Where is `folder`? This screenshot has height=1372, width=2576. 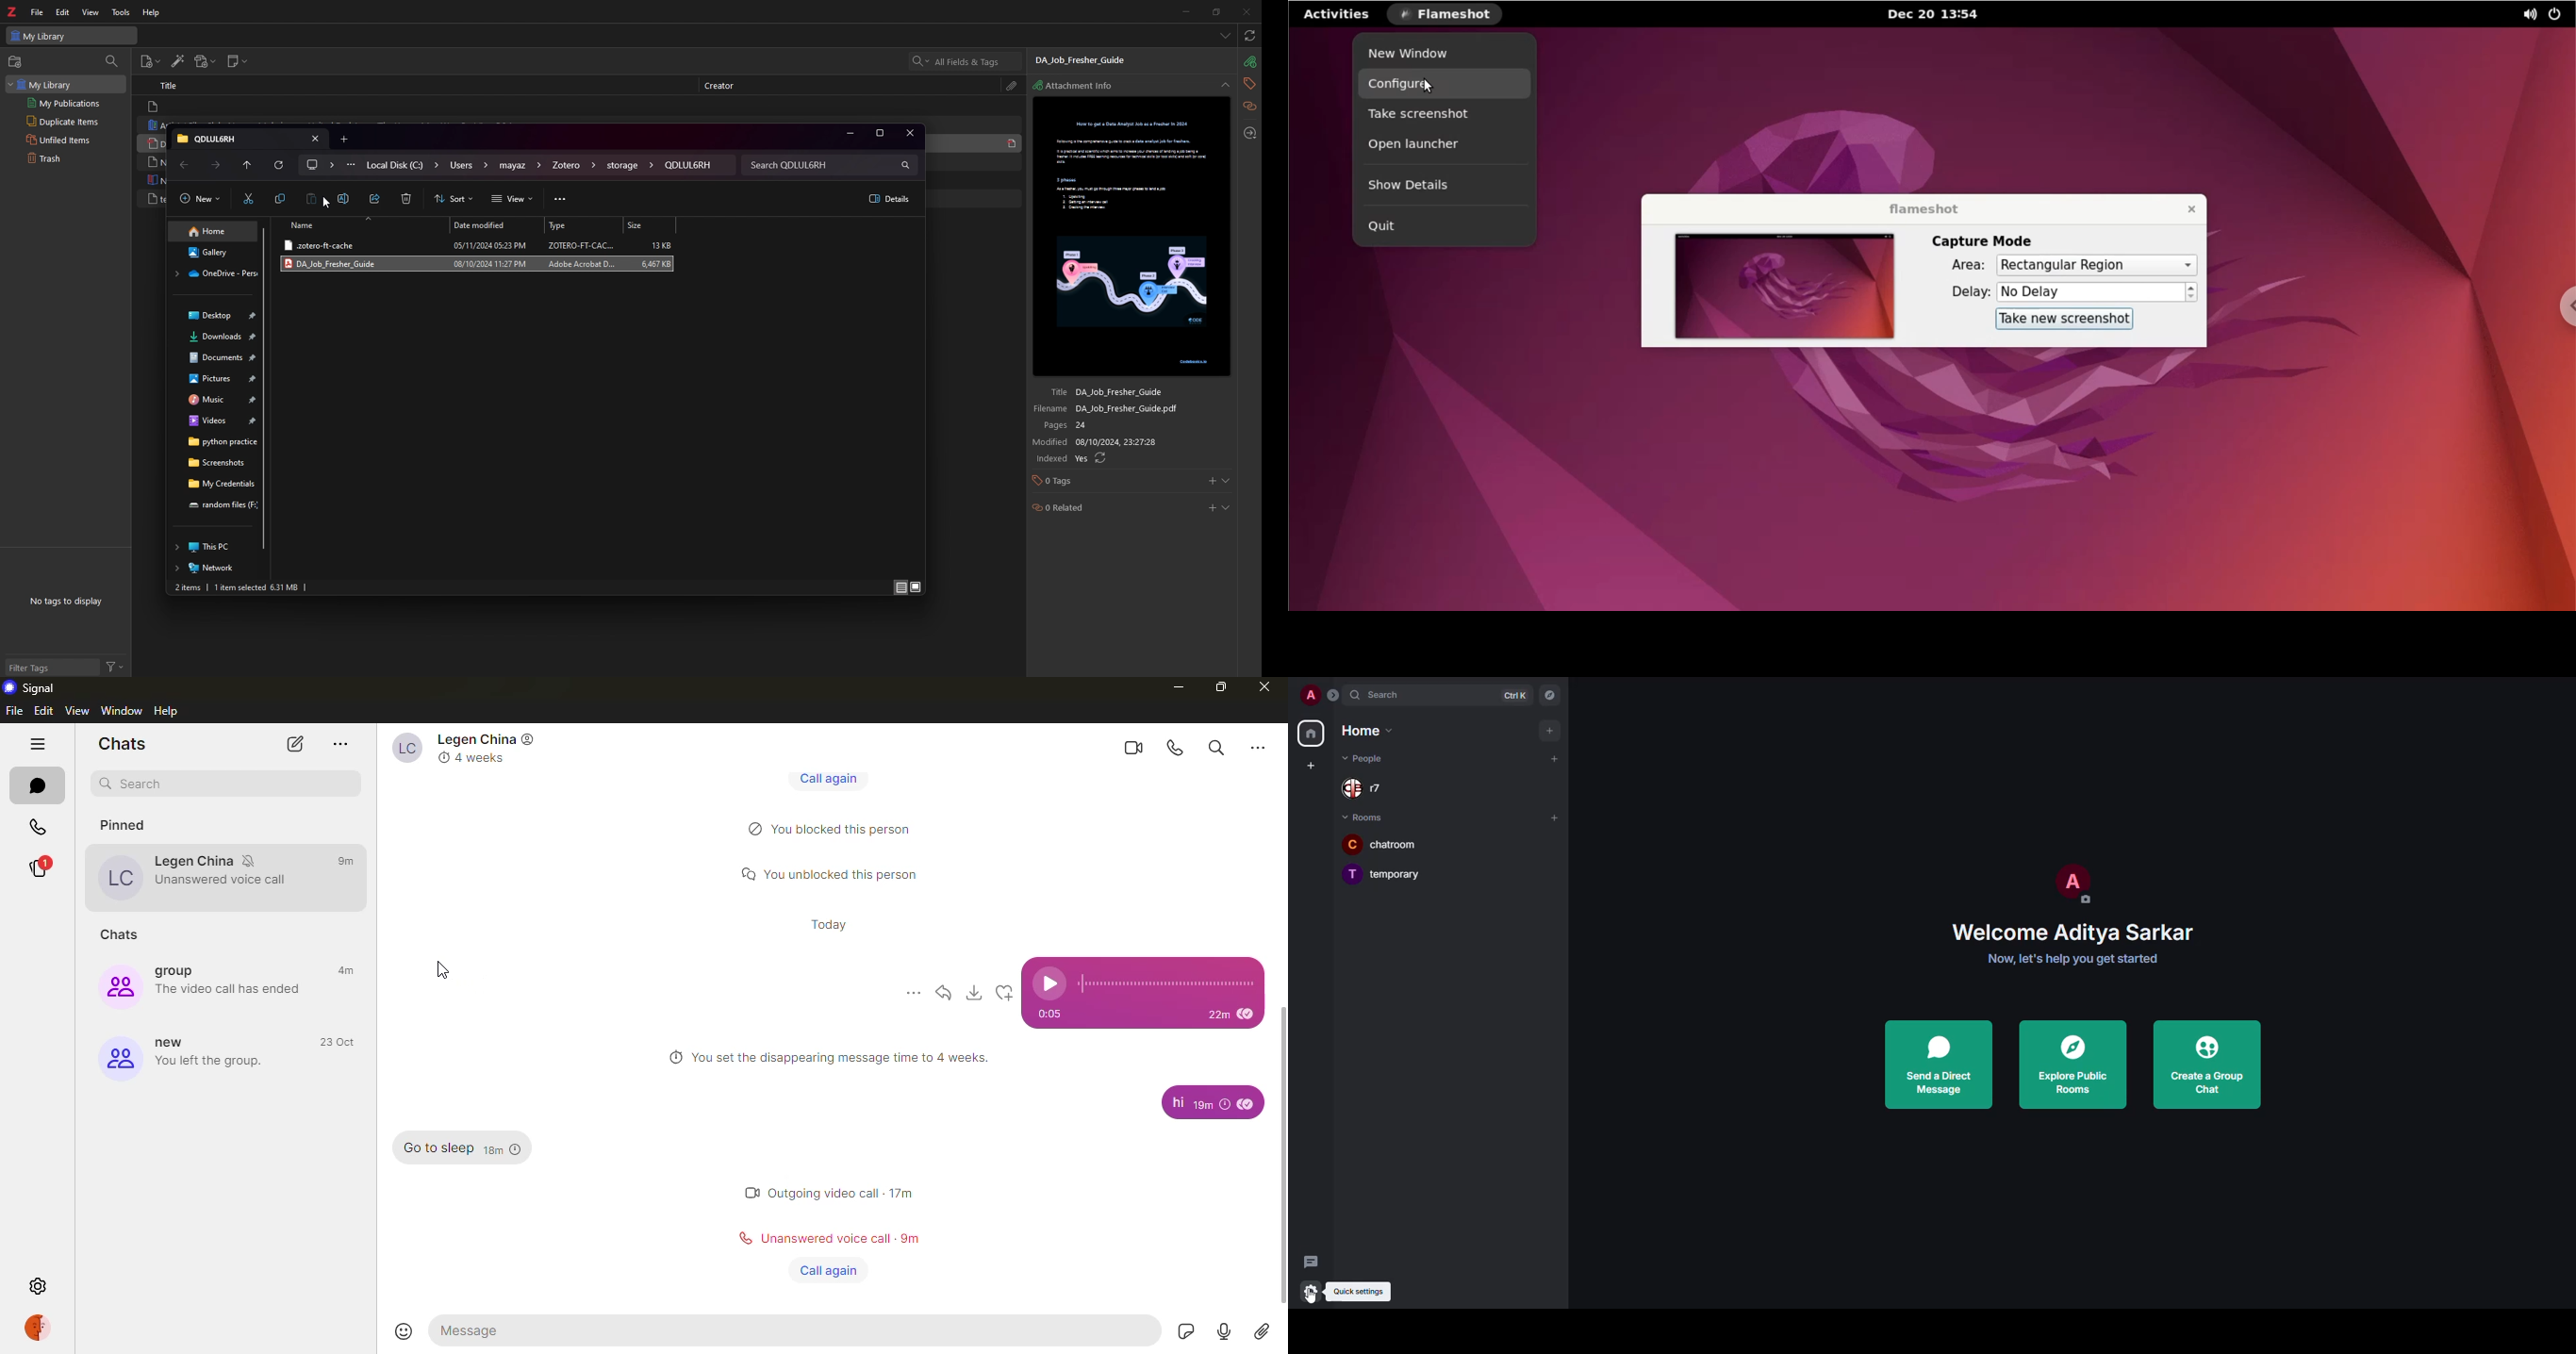
folder is located at coordinates (689, 164).